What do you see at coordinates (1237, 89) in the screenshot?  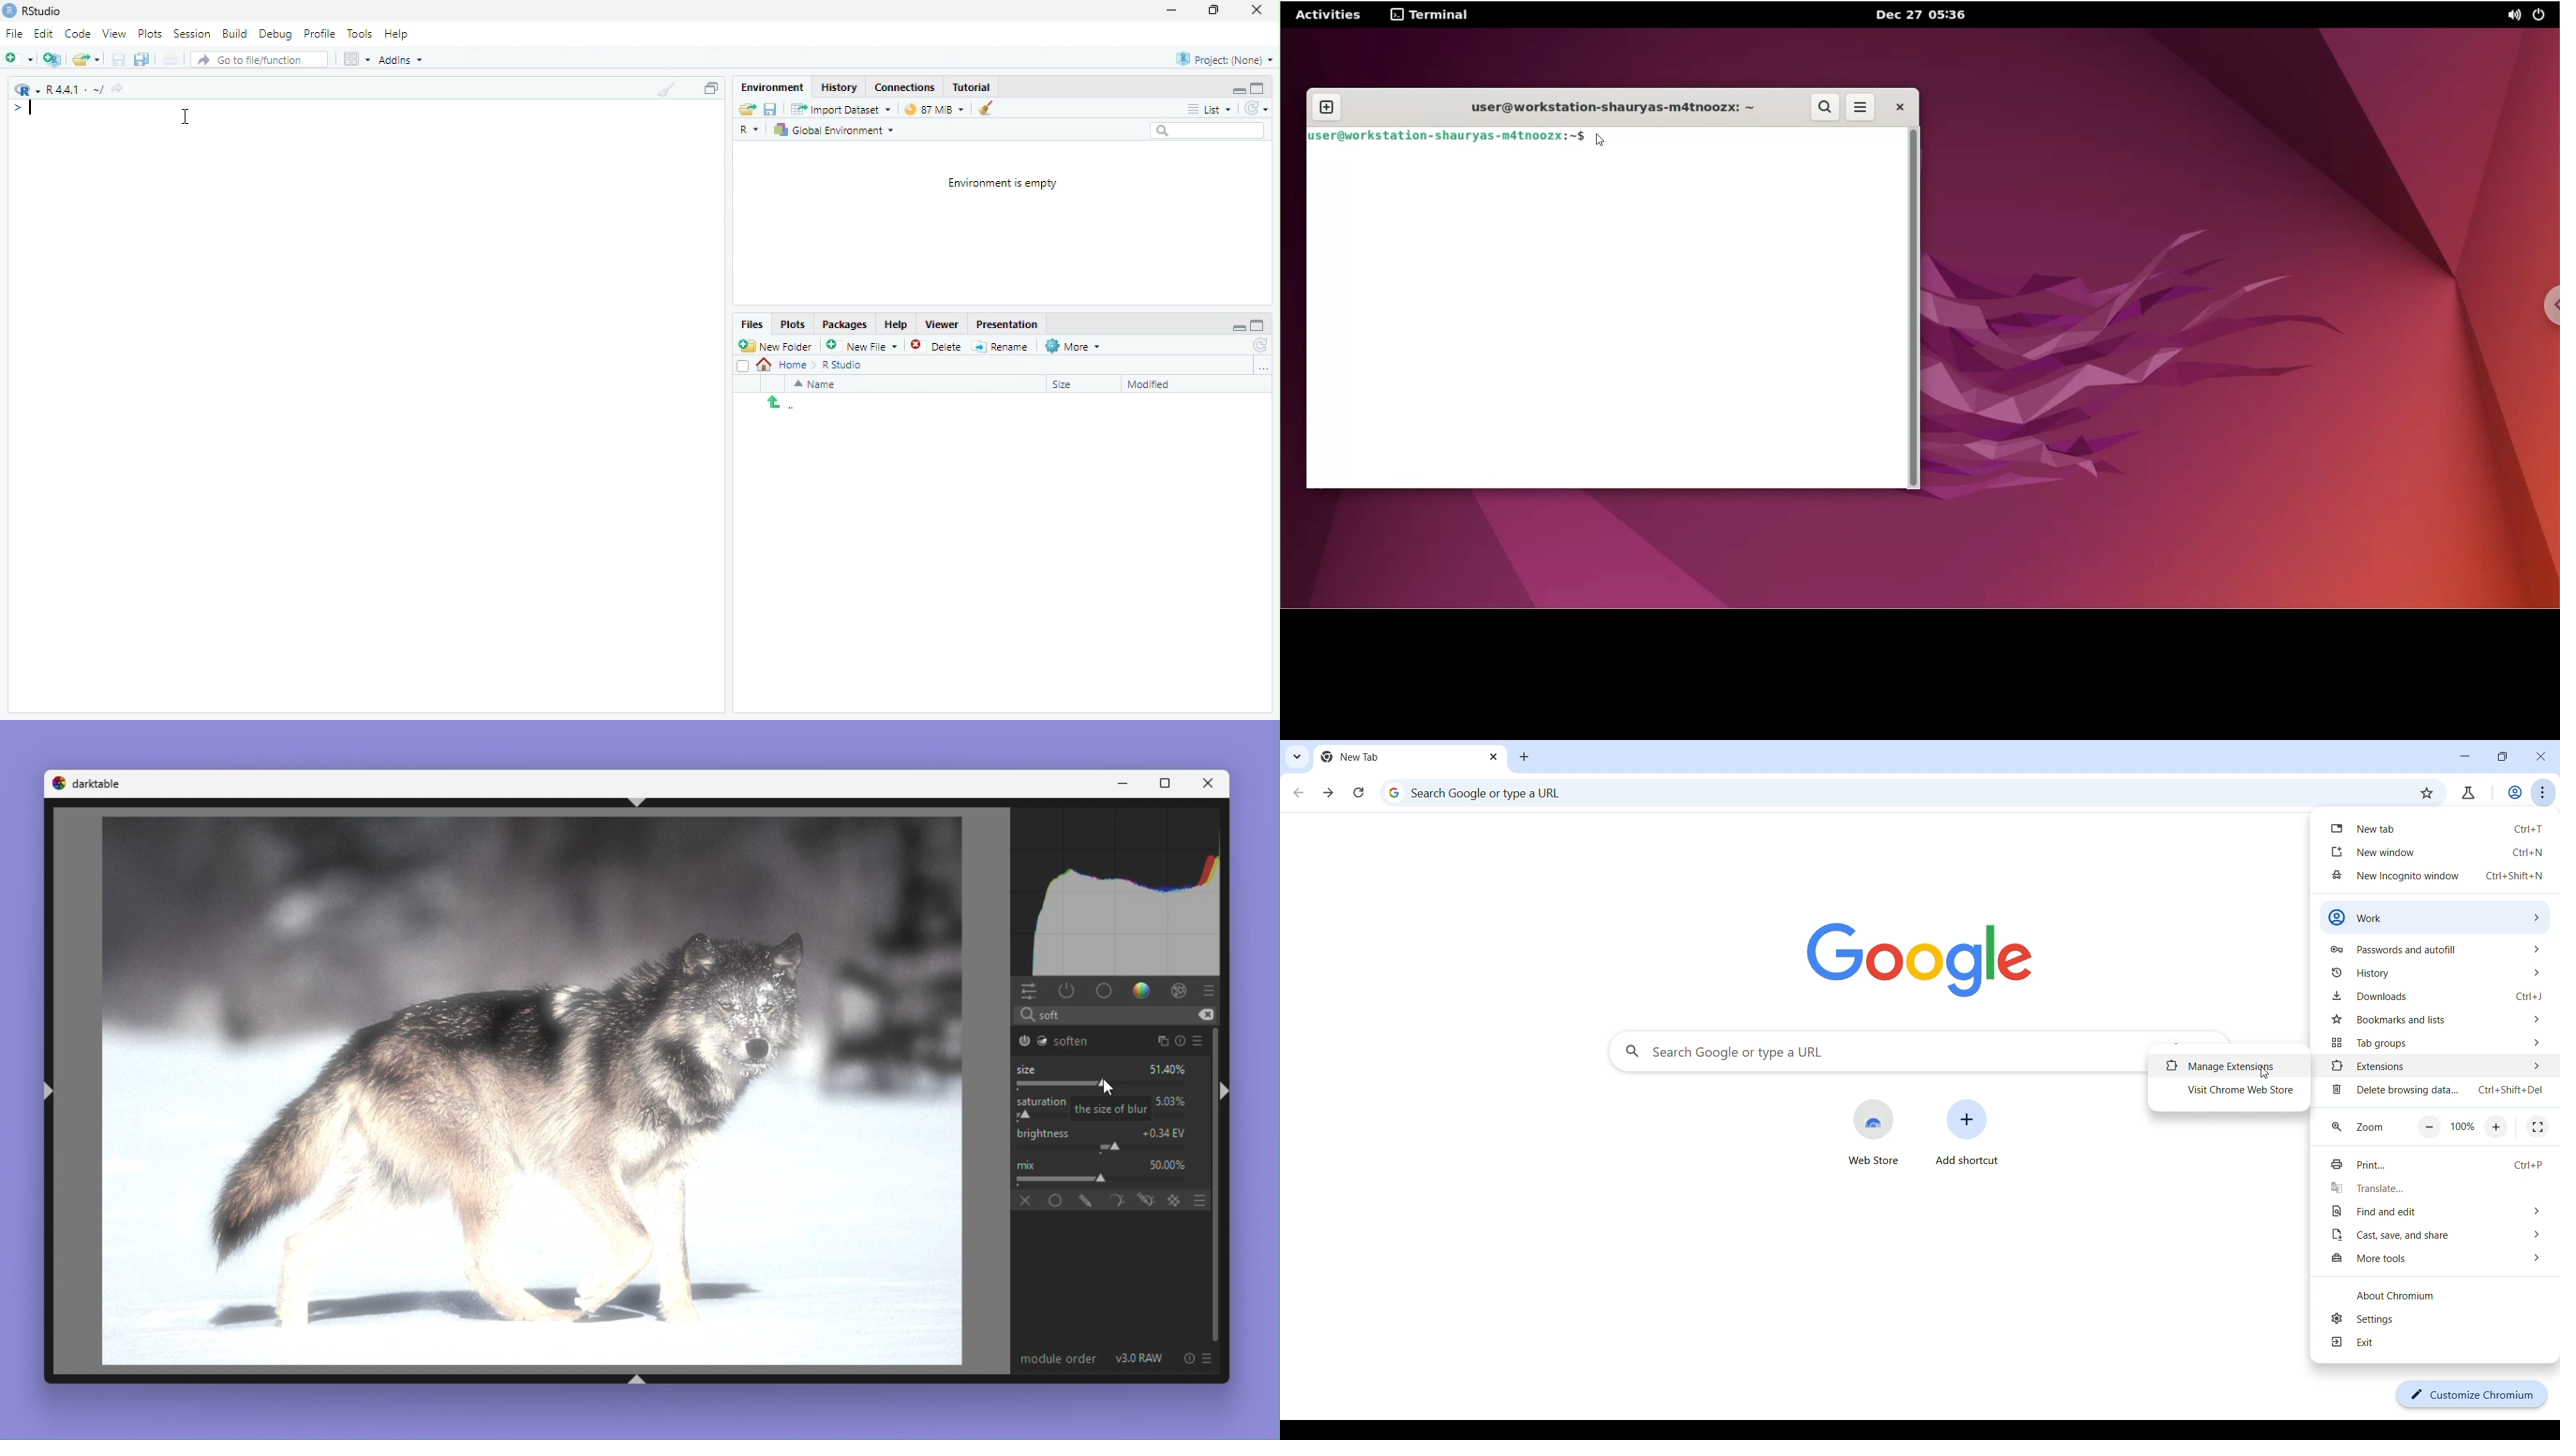 I see `Minimize` at bounding box center [1237, 89].